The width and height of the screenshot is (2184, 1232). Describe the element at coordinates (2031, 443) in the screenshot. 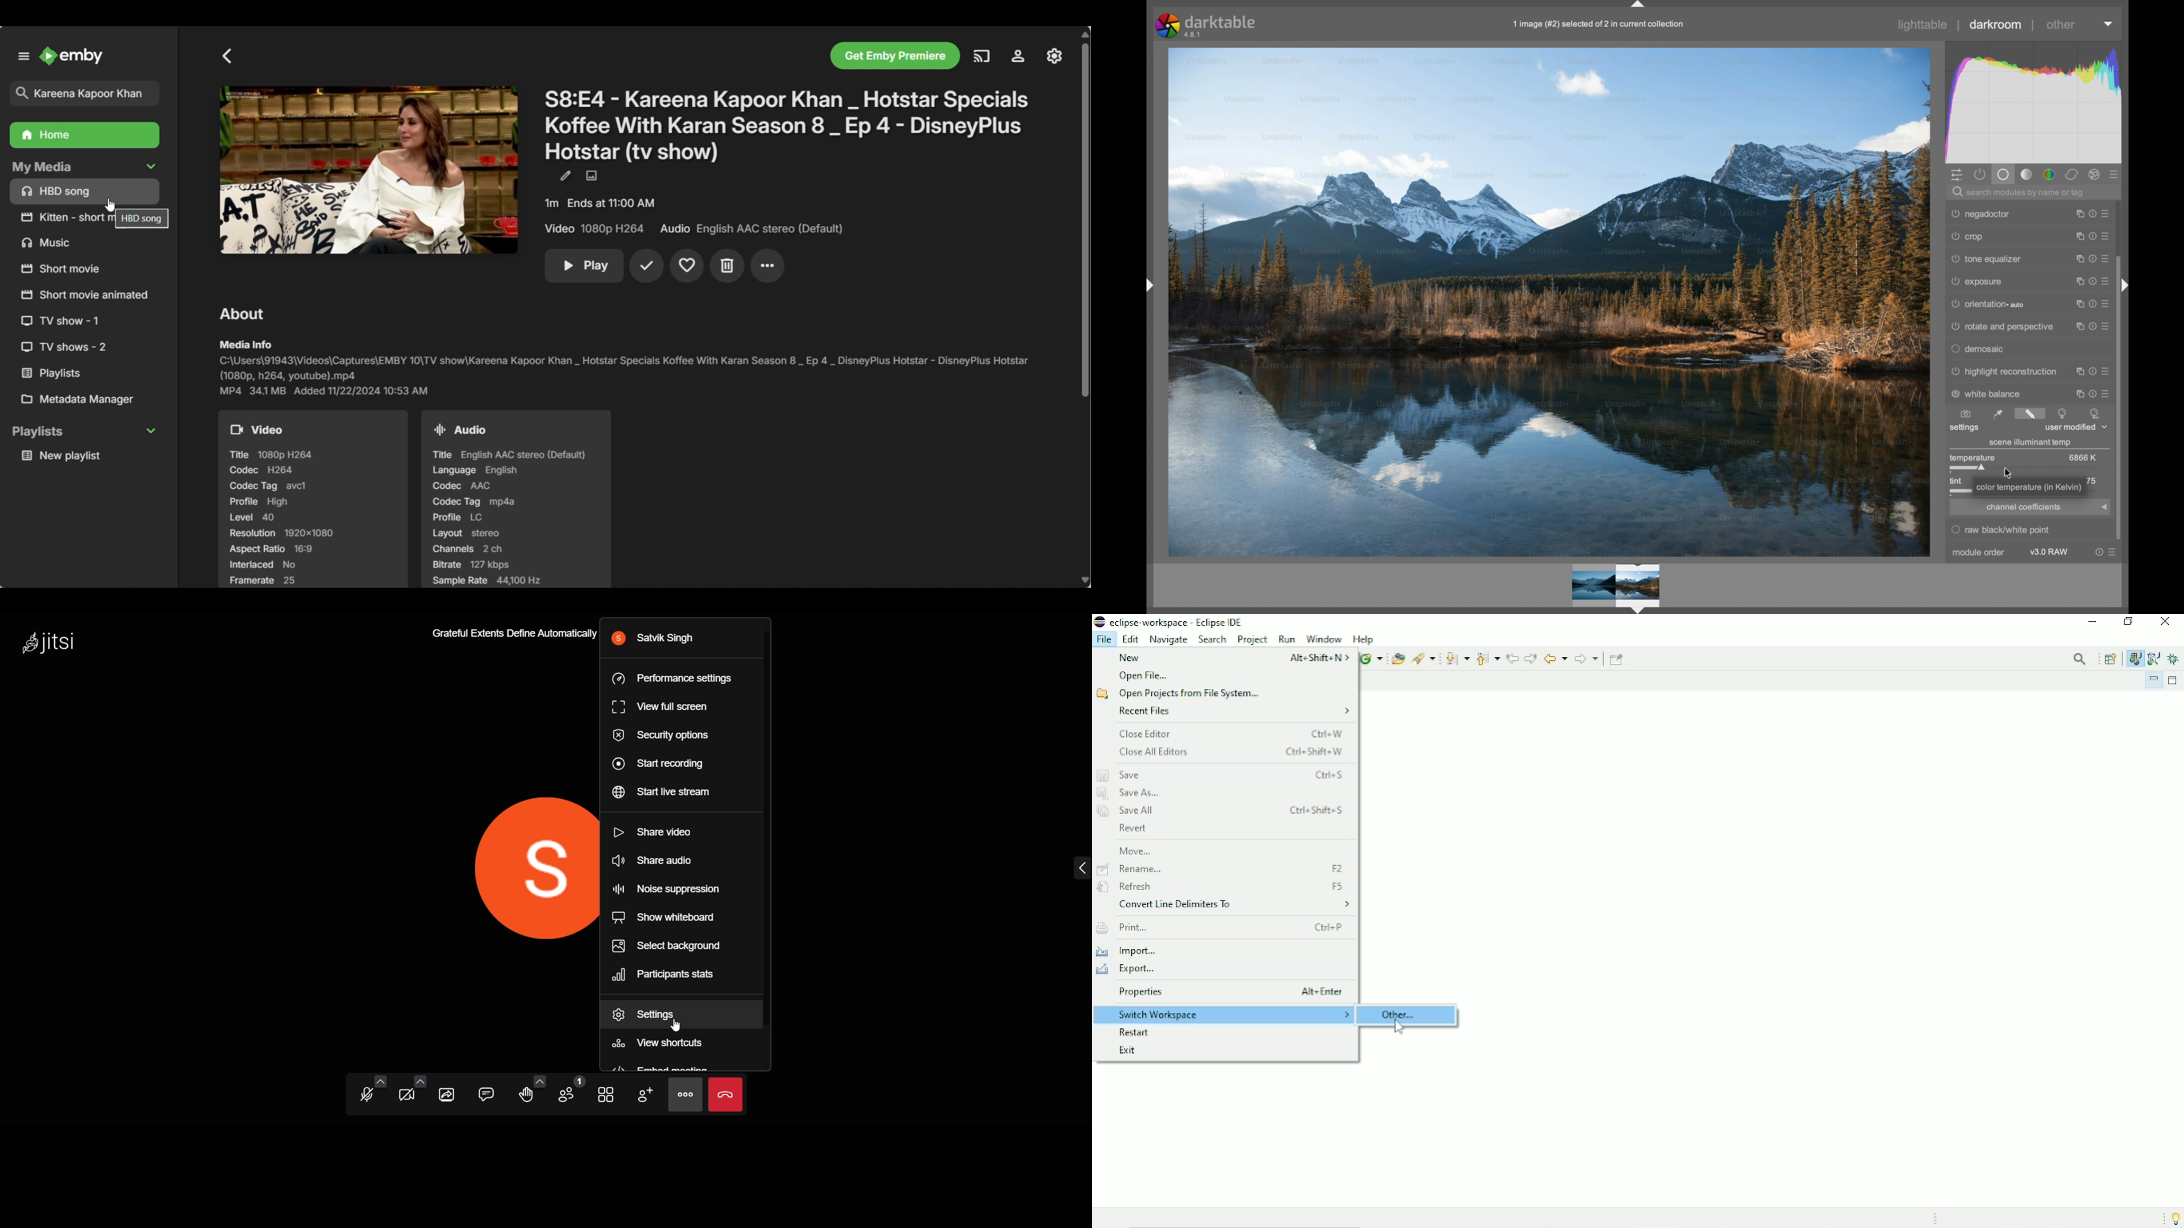

I see `scene illuminant temp` at that location.